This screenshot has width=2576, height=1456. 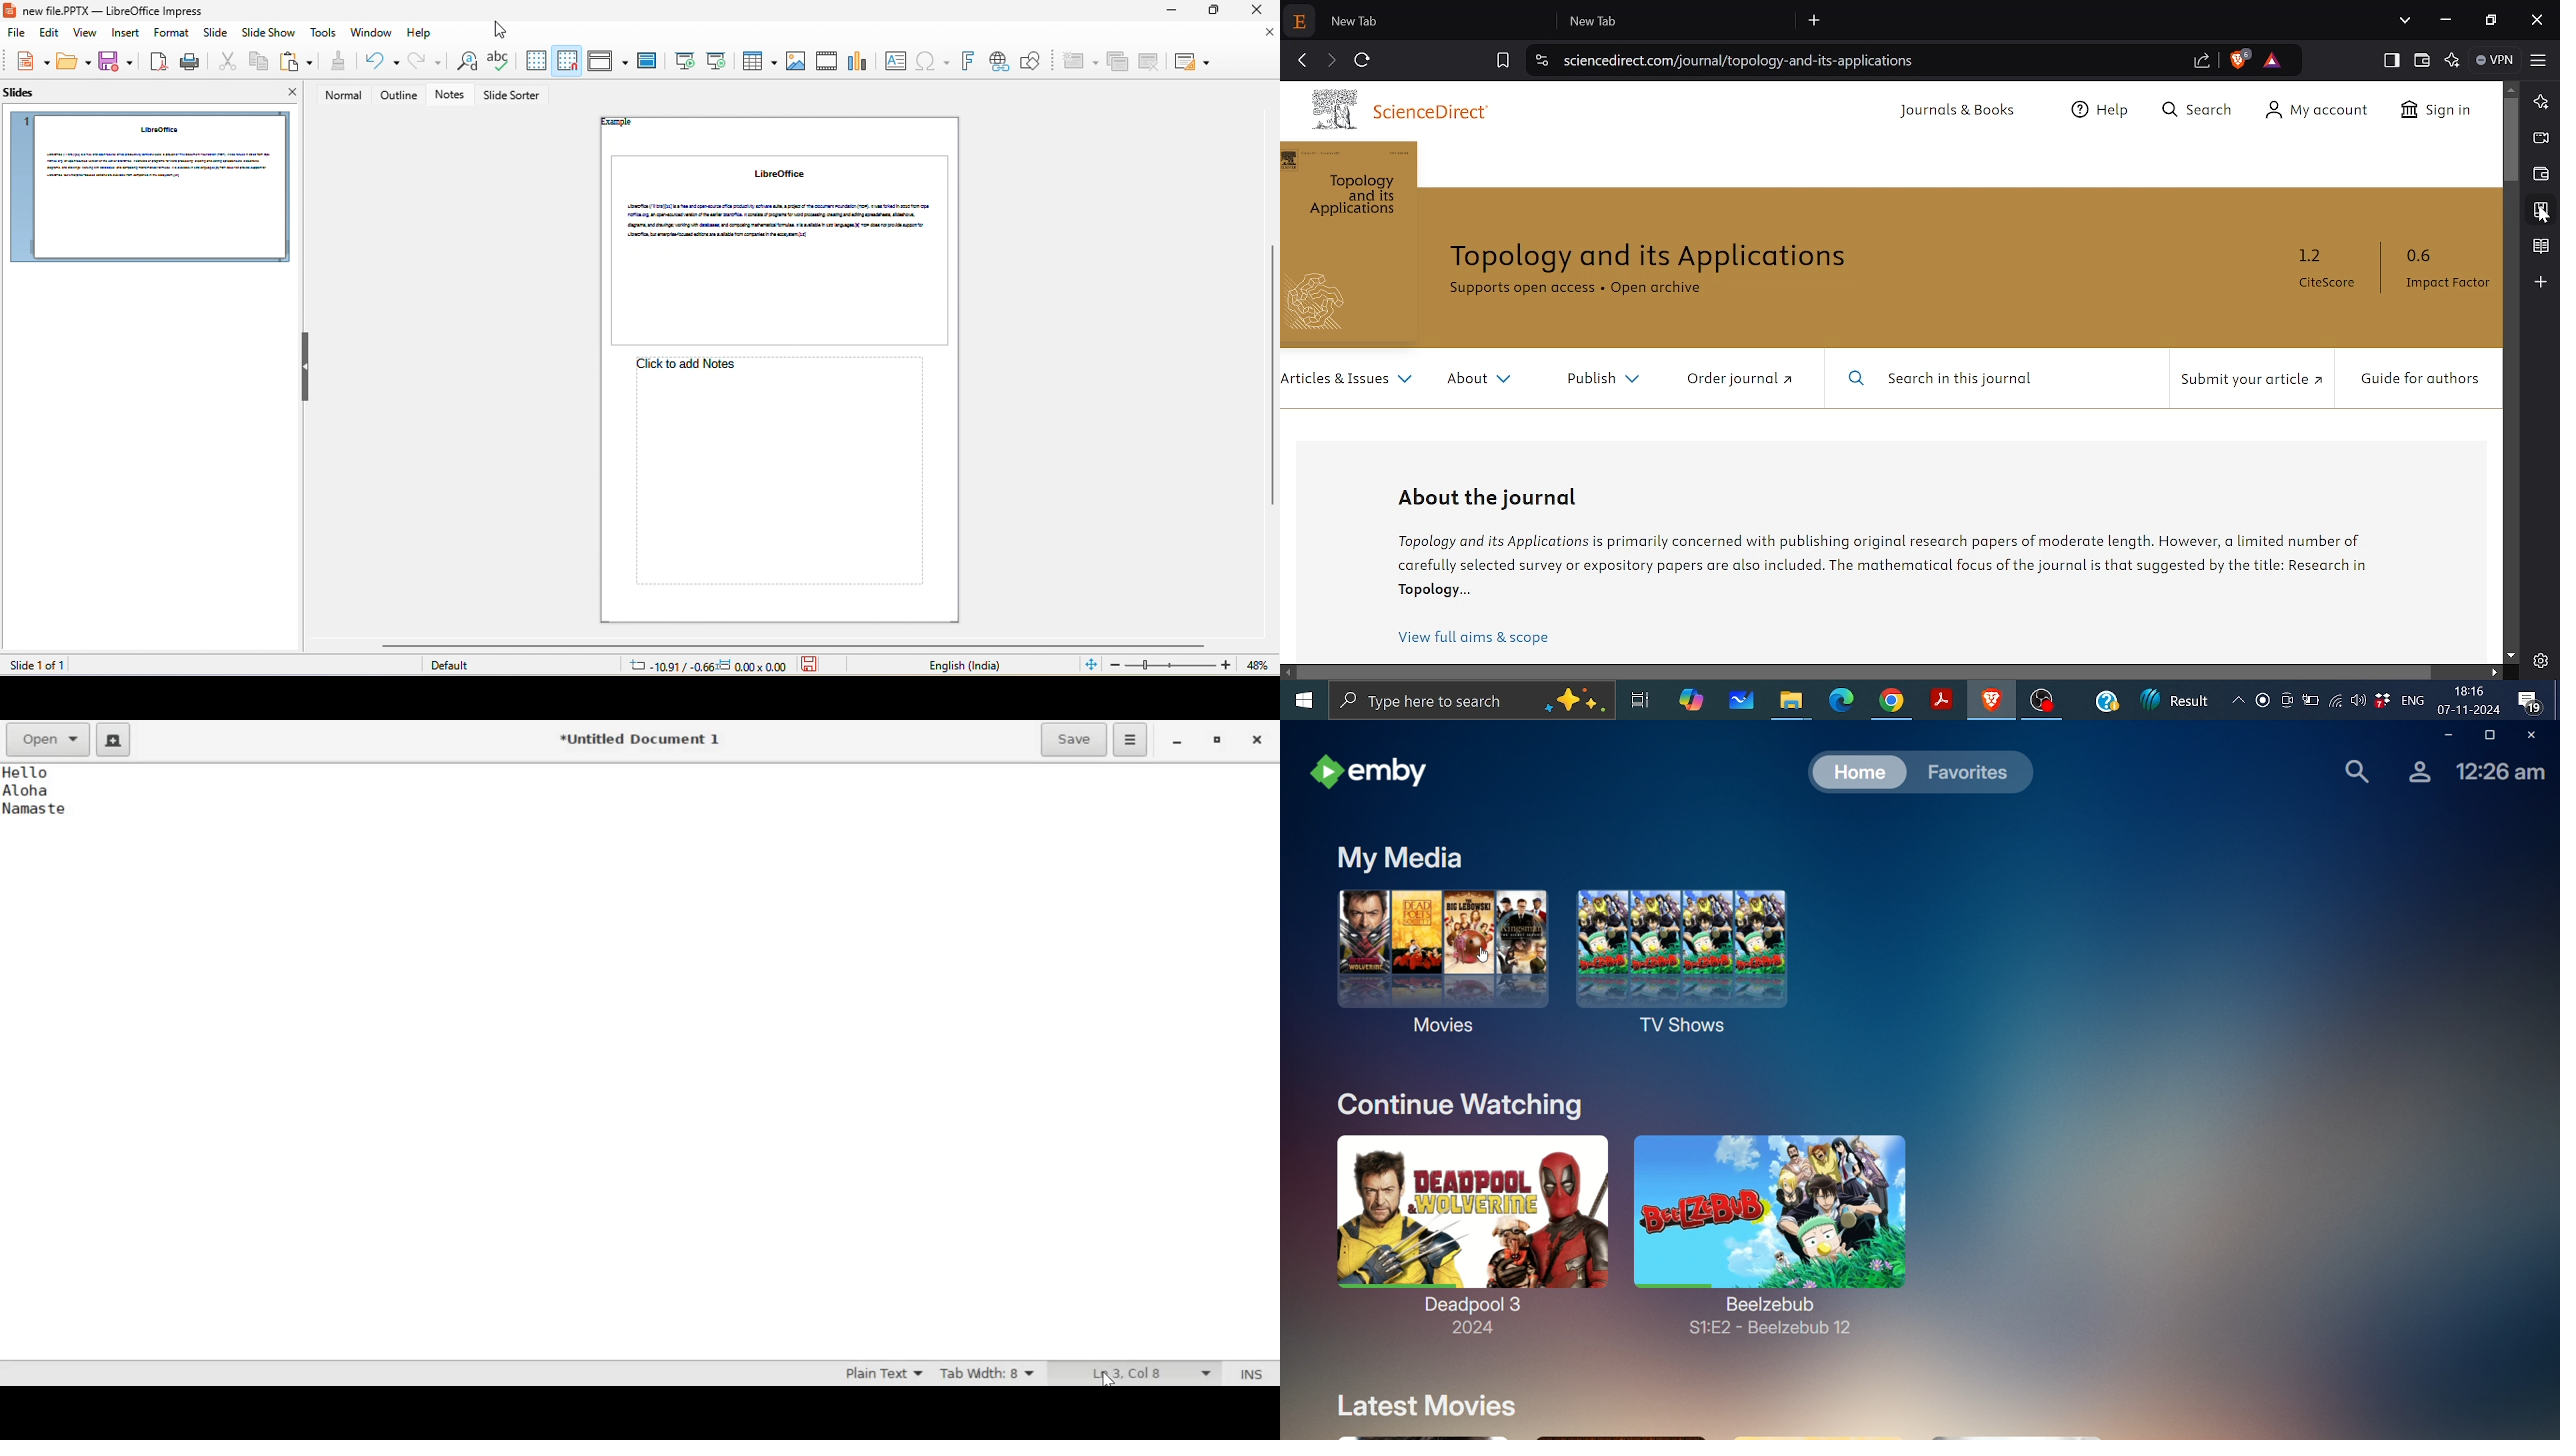 I want to click on close, so click(x=1254, y=10).